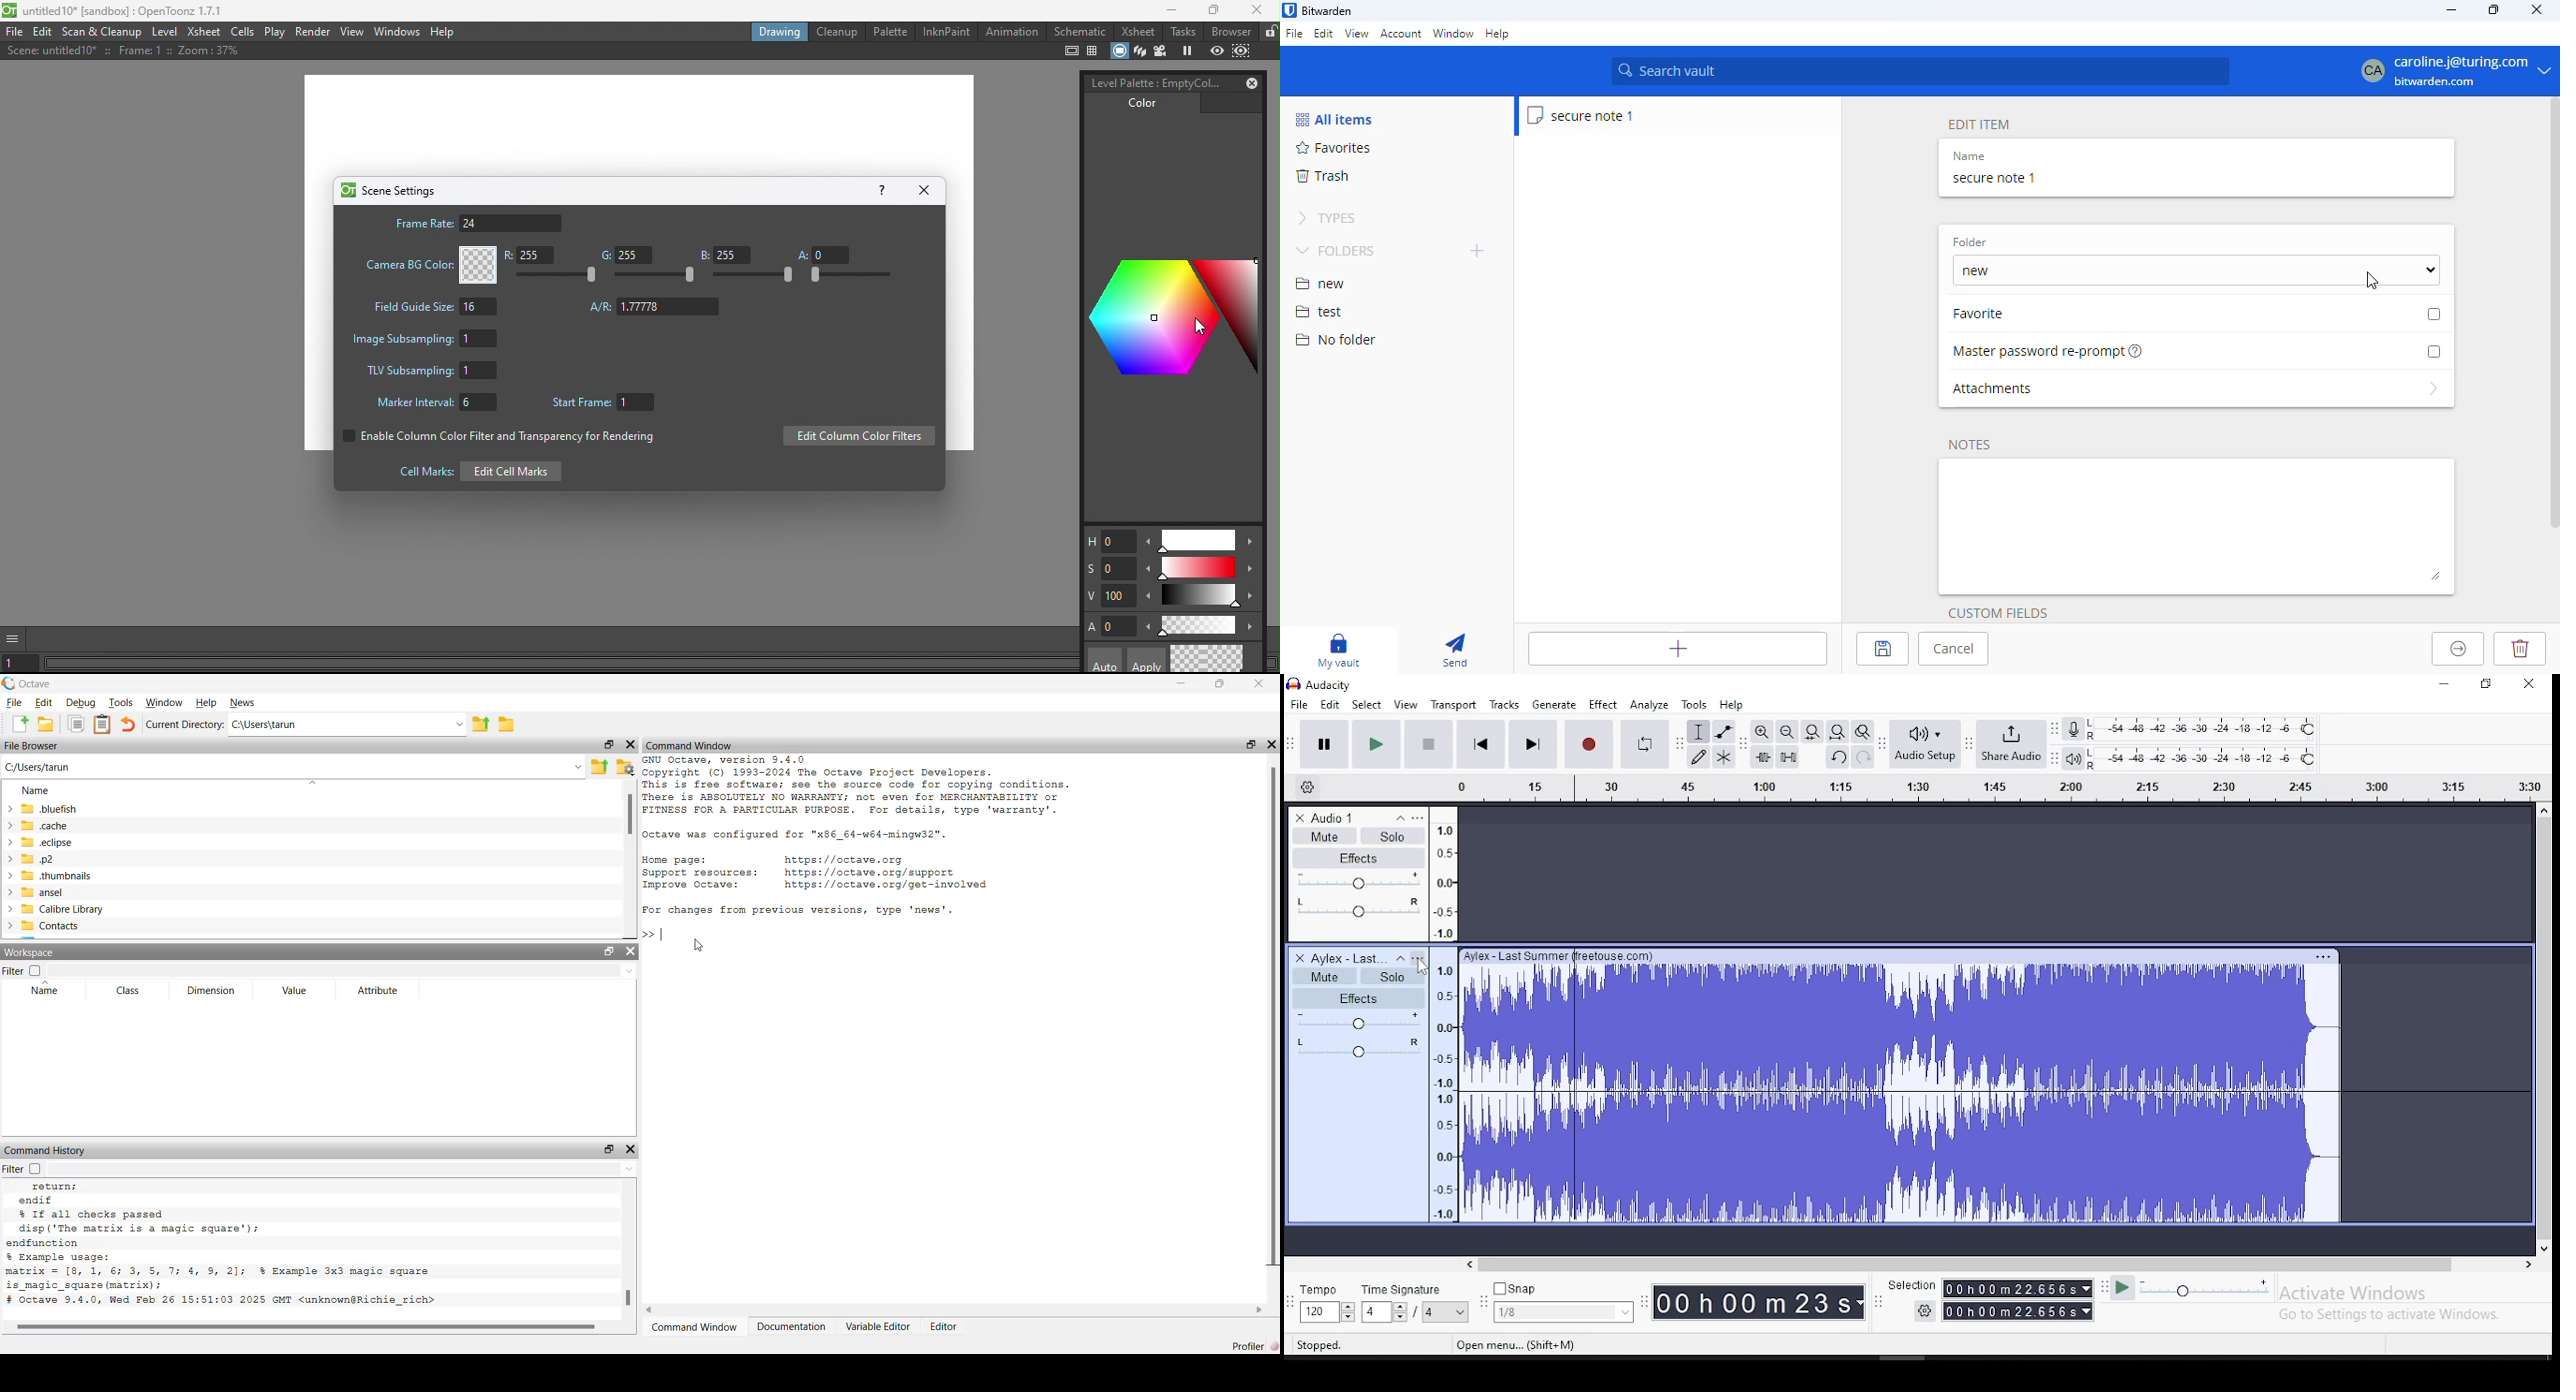 This screenshot has height=1400, width=2576. Describe the element at coordinates (1328, 11) in the screenshot. I see `bitwarden` at that location.